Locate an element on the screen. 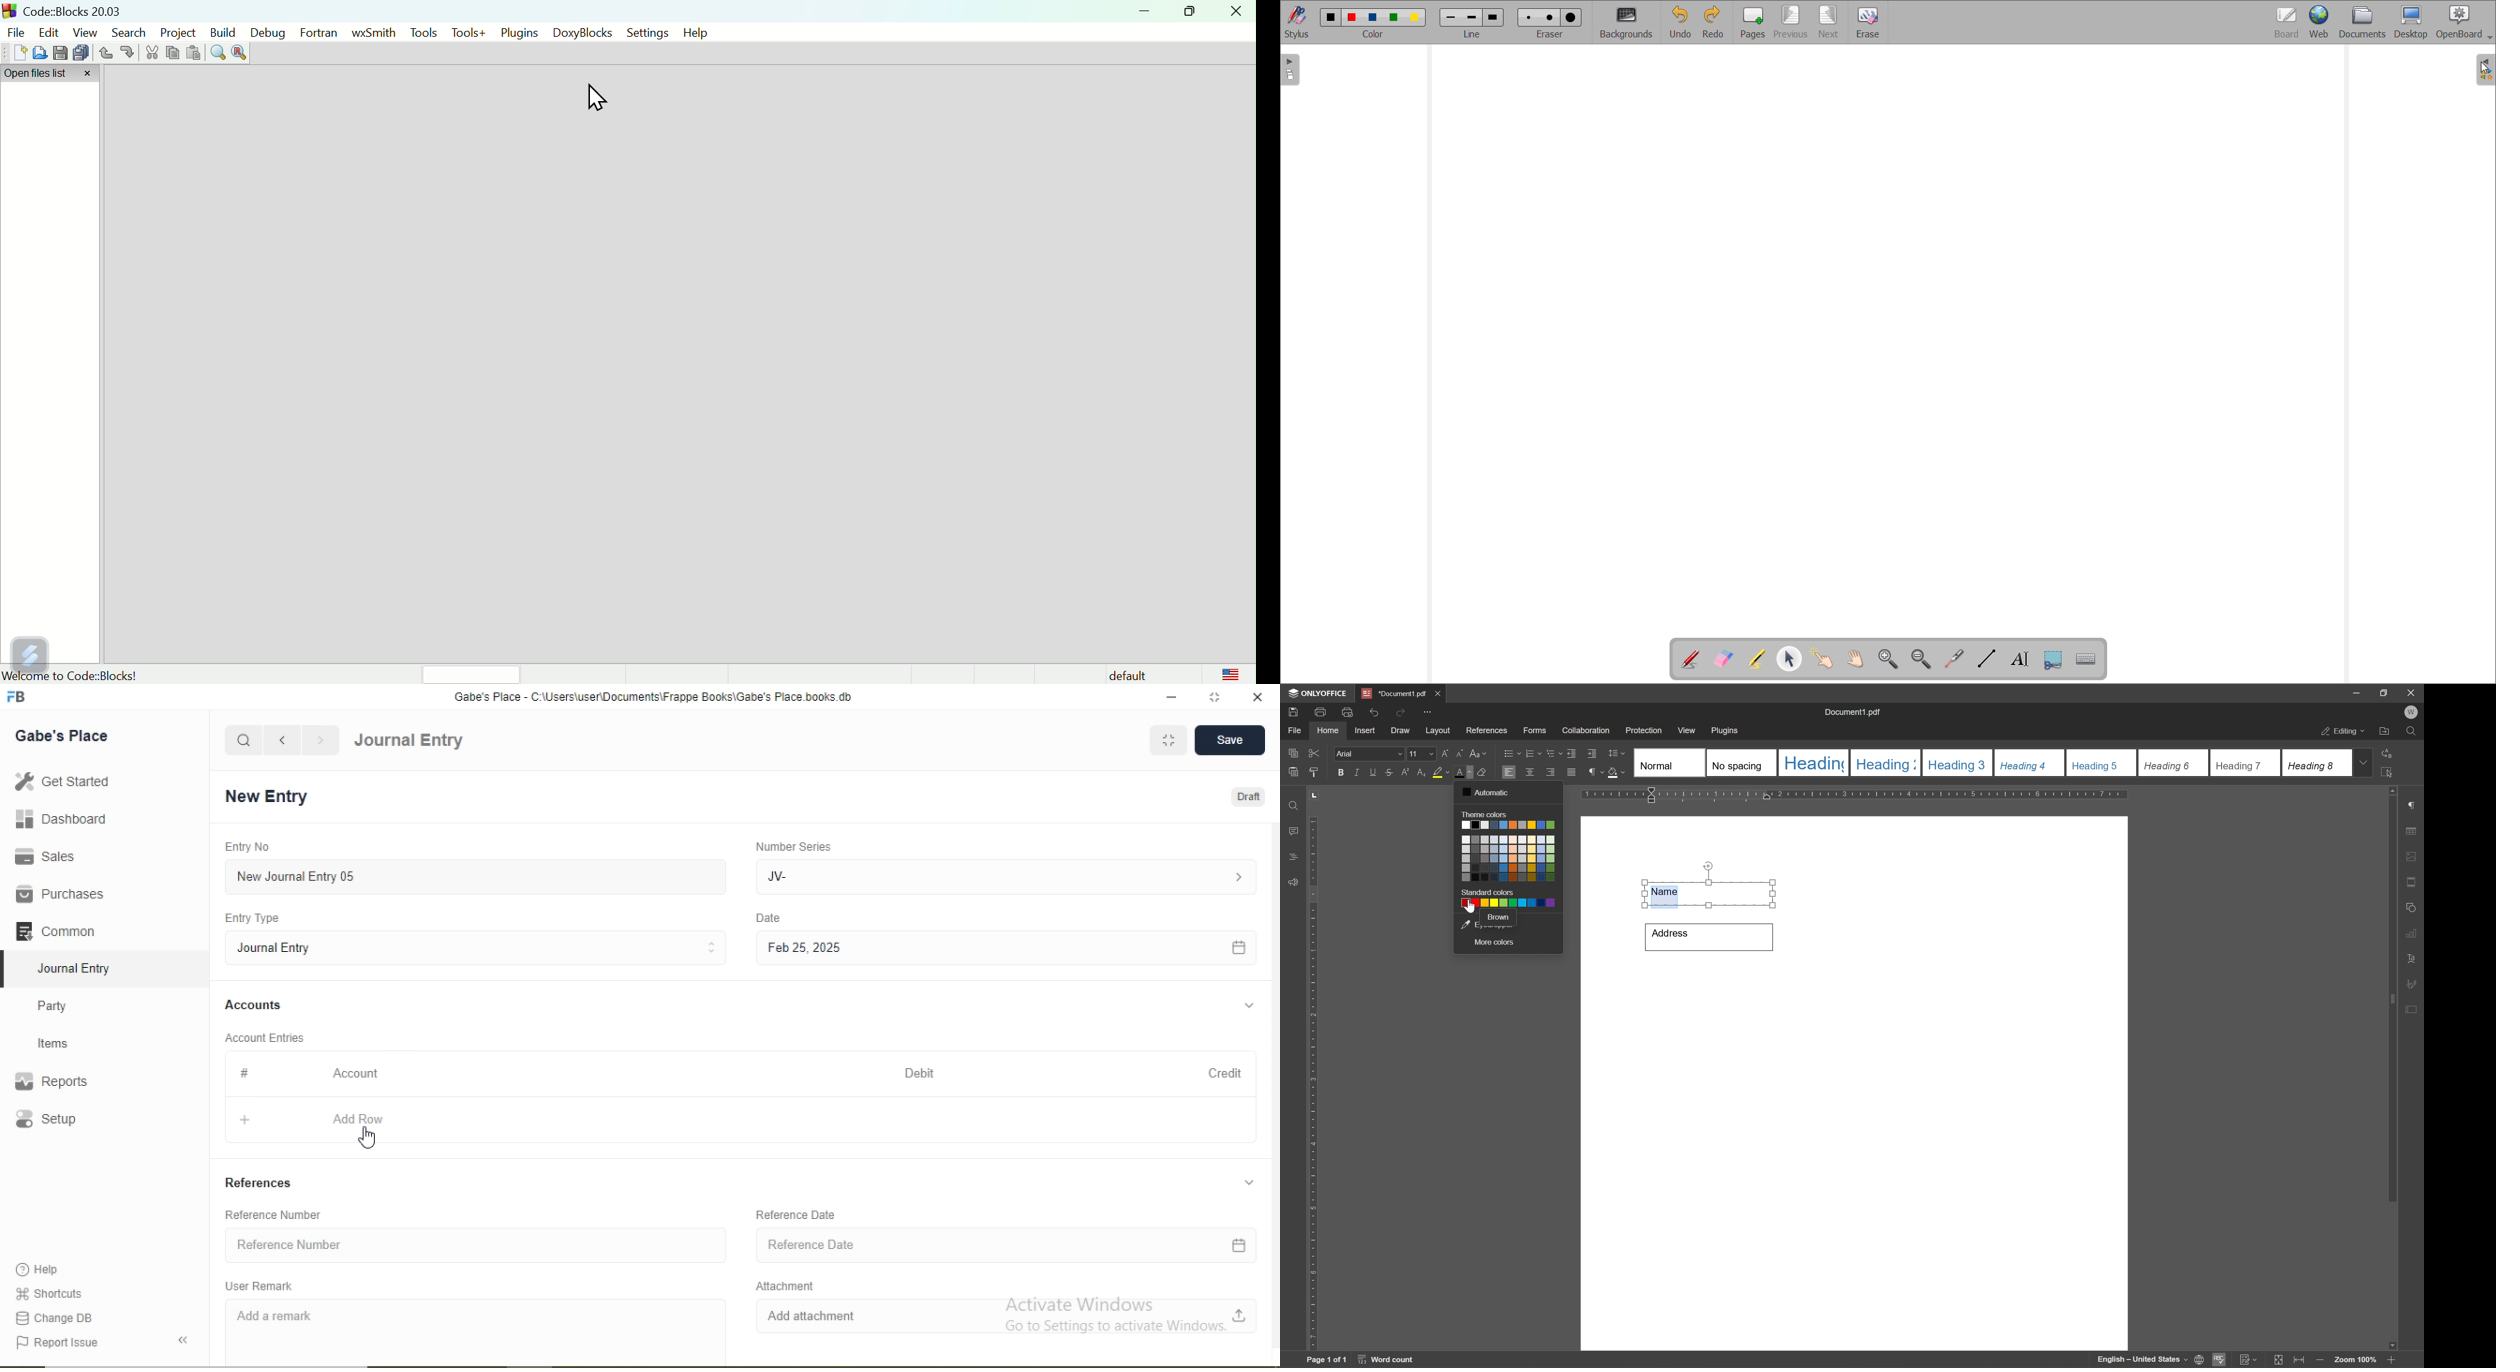 This screenshot has width=2520, height=1372. Feb 25, 2025 is located at coordinates (1005, 949).